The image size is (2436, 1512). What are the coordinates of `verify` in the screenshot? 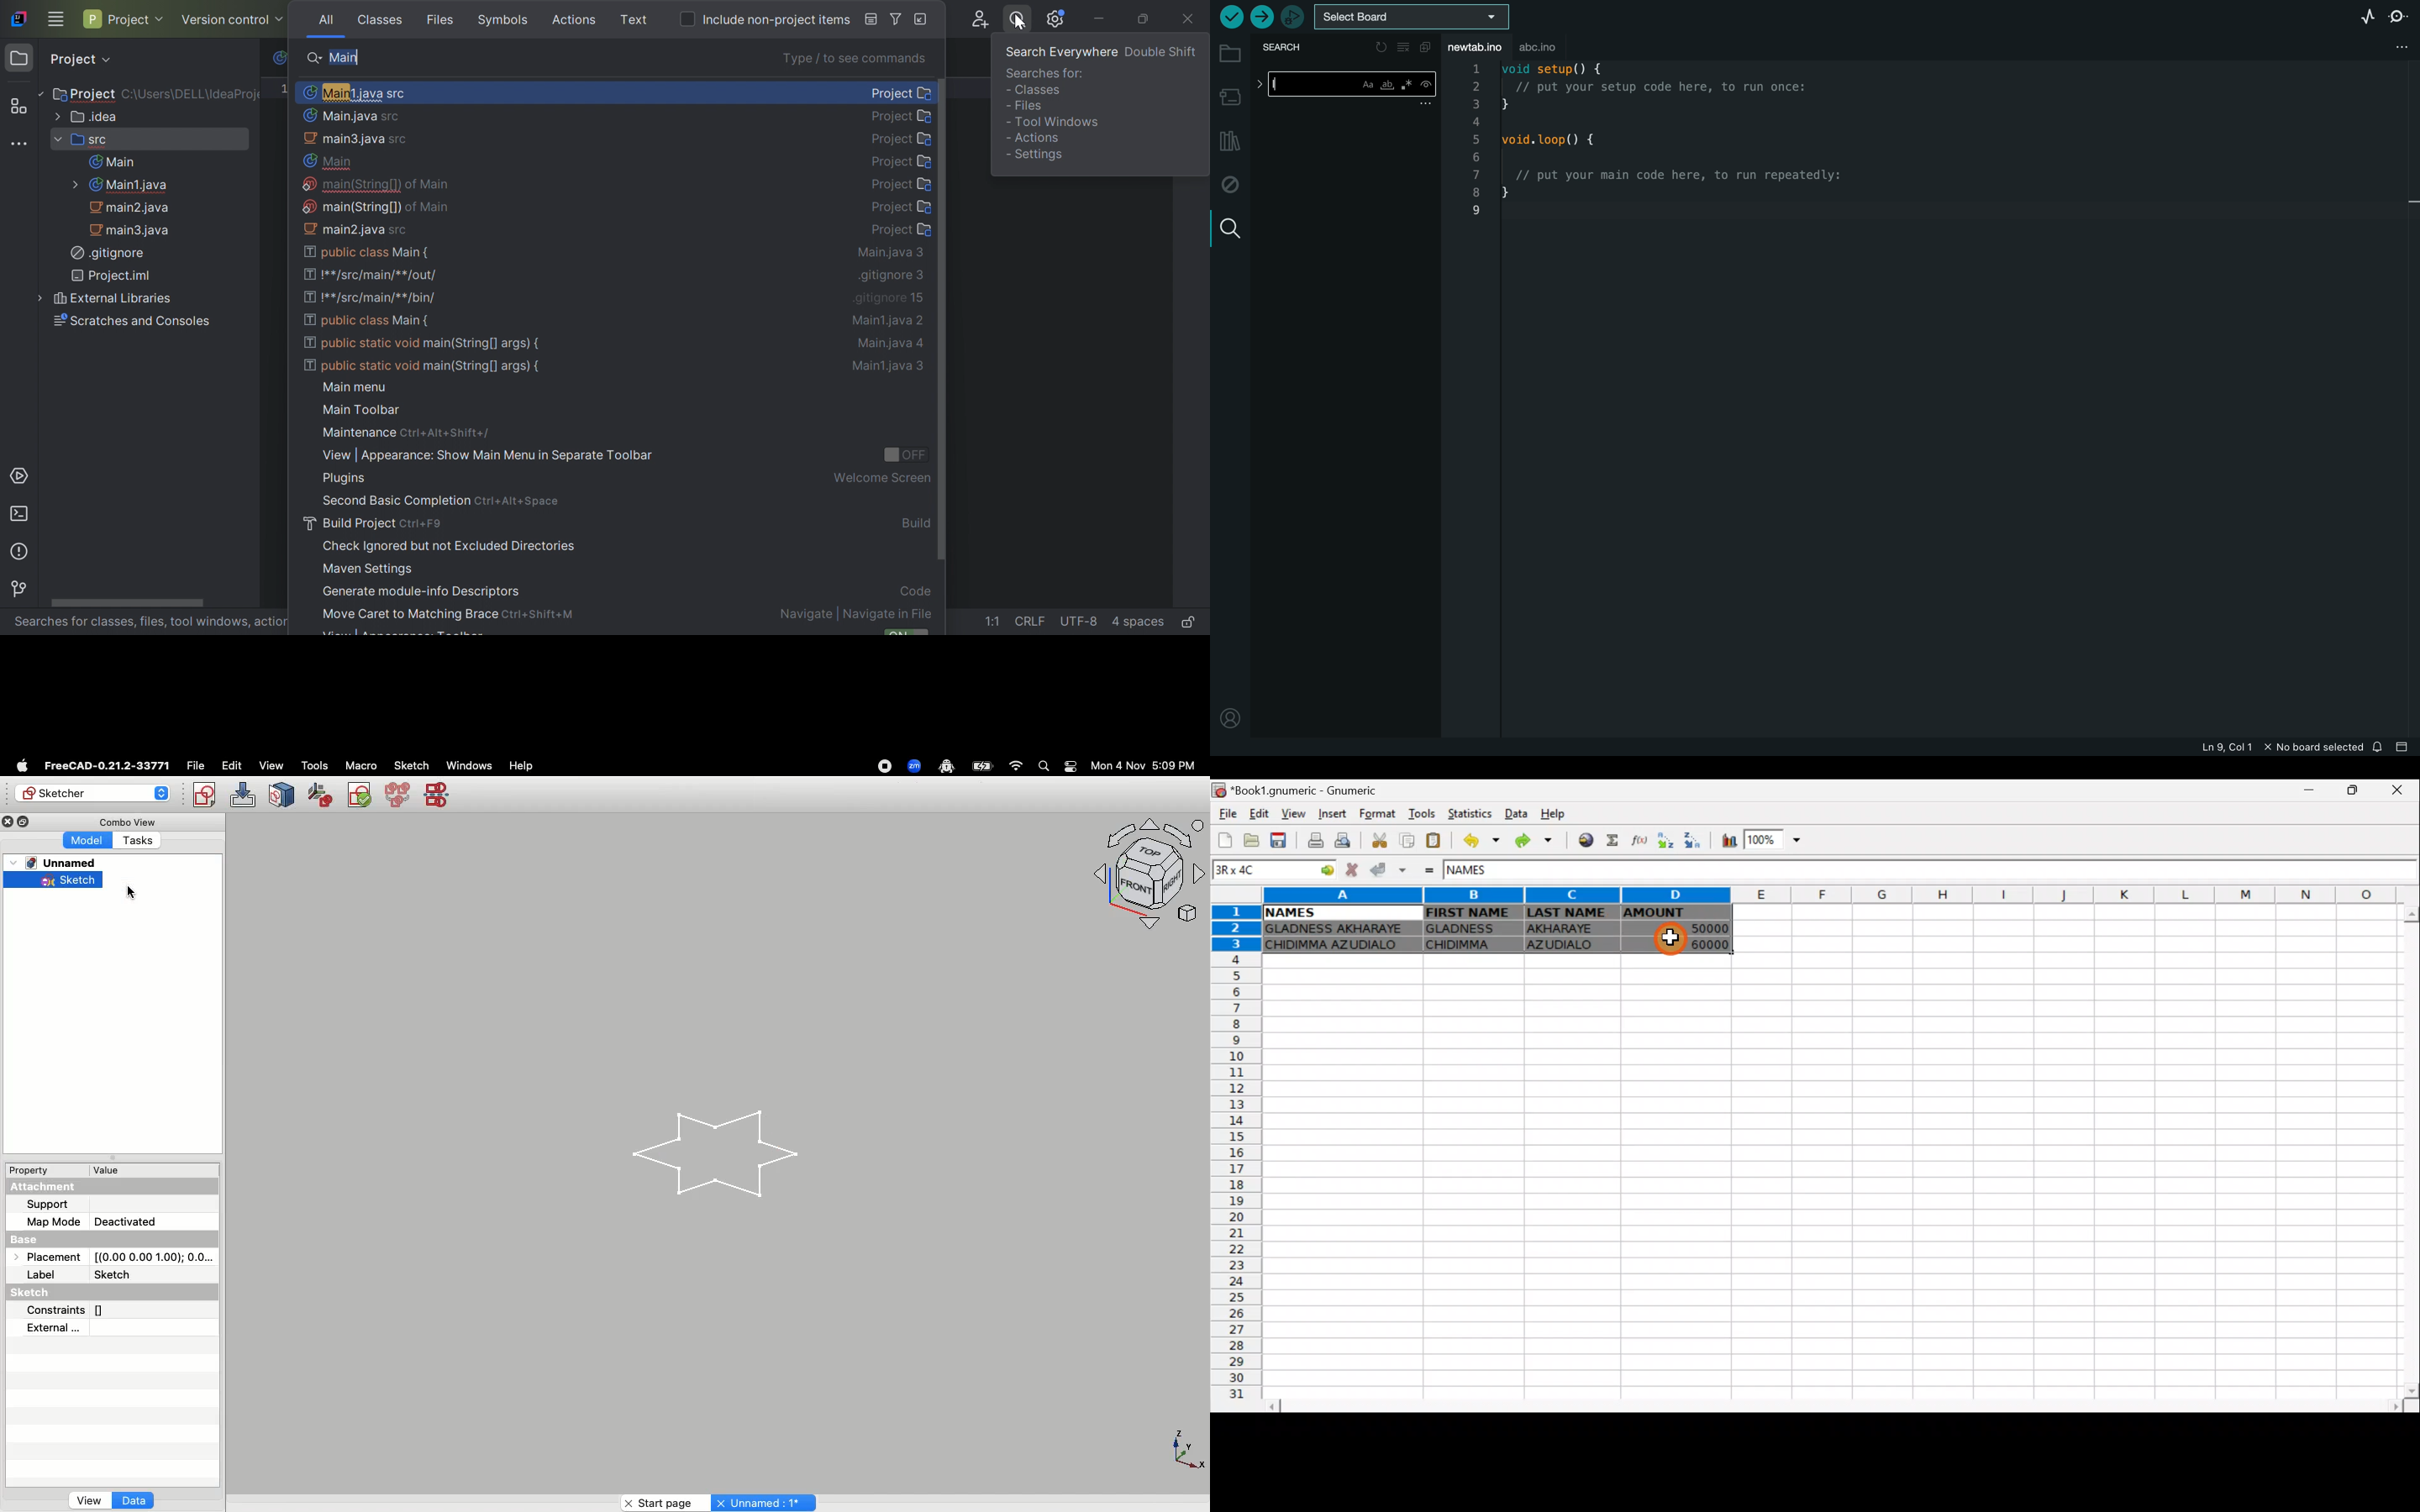 It's located at (1230, 17).